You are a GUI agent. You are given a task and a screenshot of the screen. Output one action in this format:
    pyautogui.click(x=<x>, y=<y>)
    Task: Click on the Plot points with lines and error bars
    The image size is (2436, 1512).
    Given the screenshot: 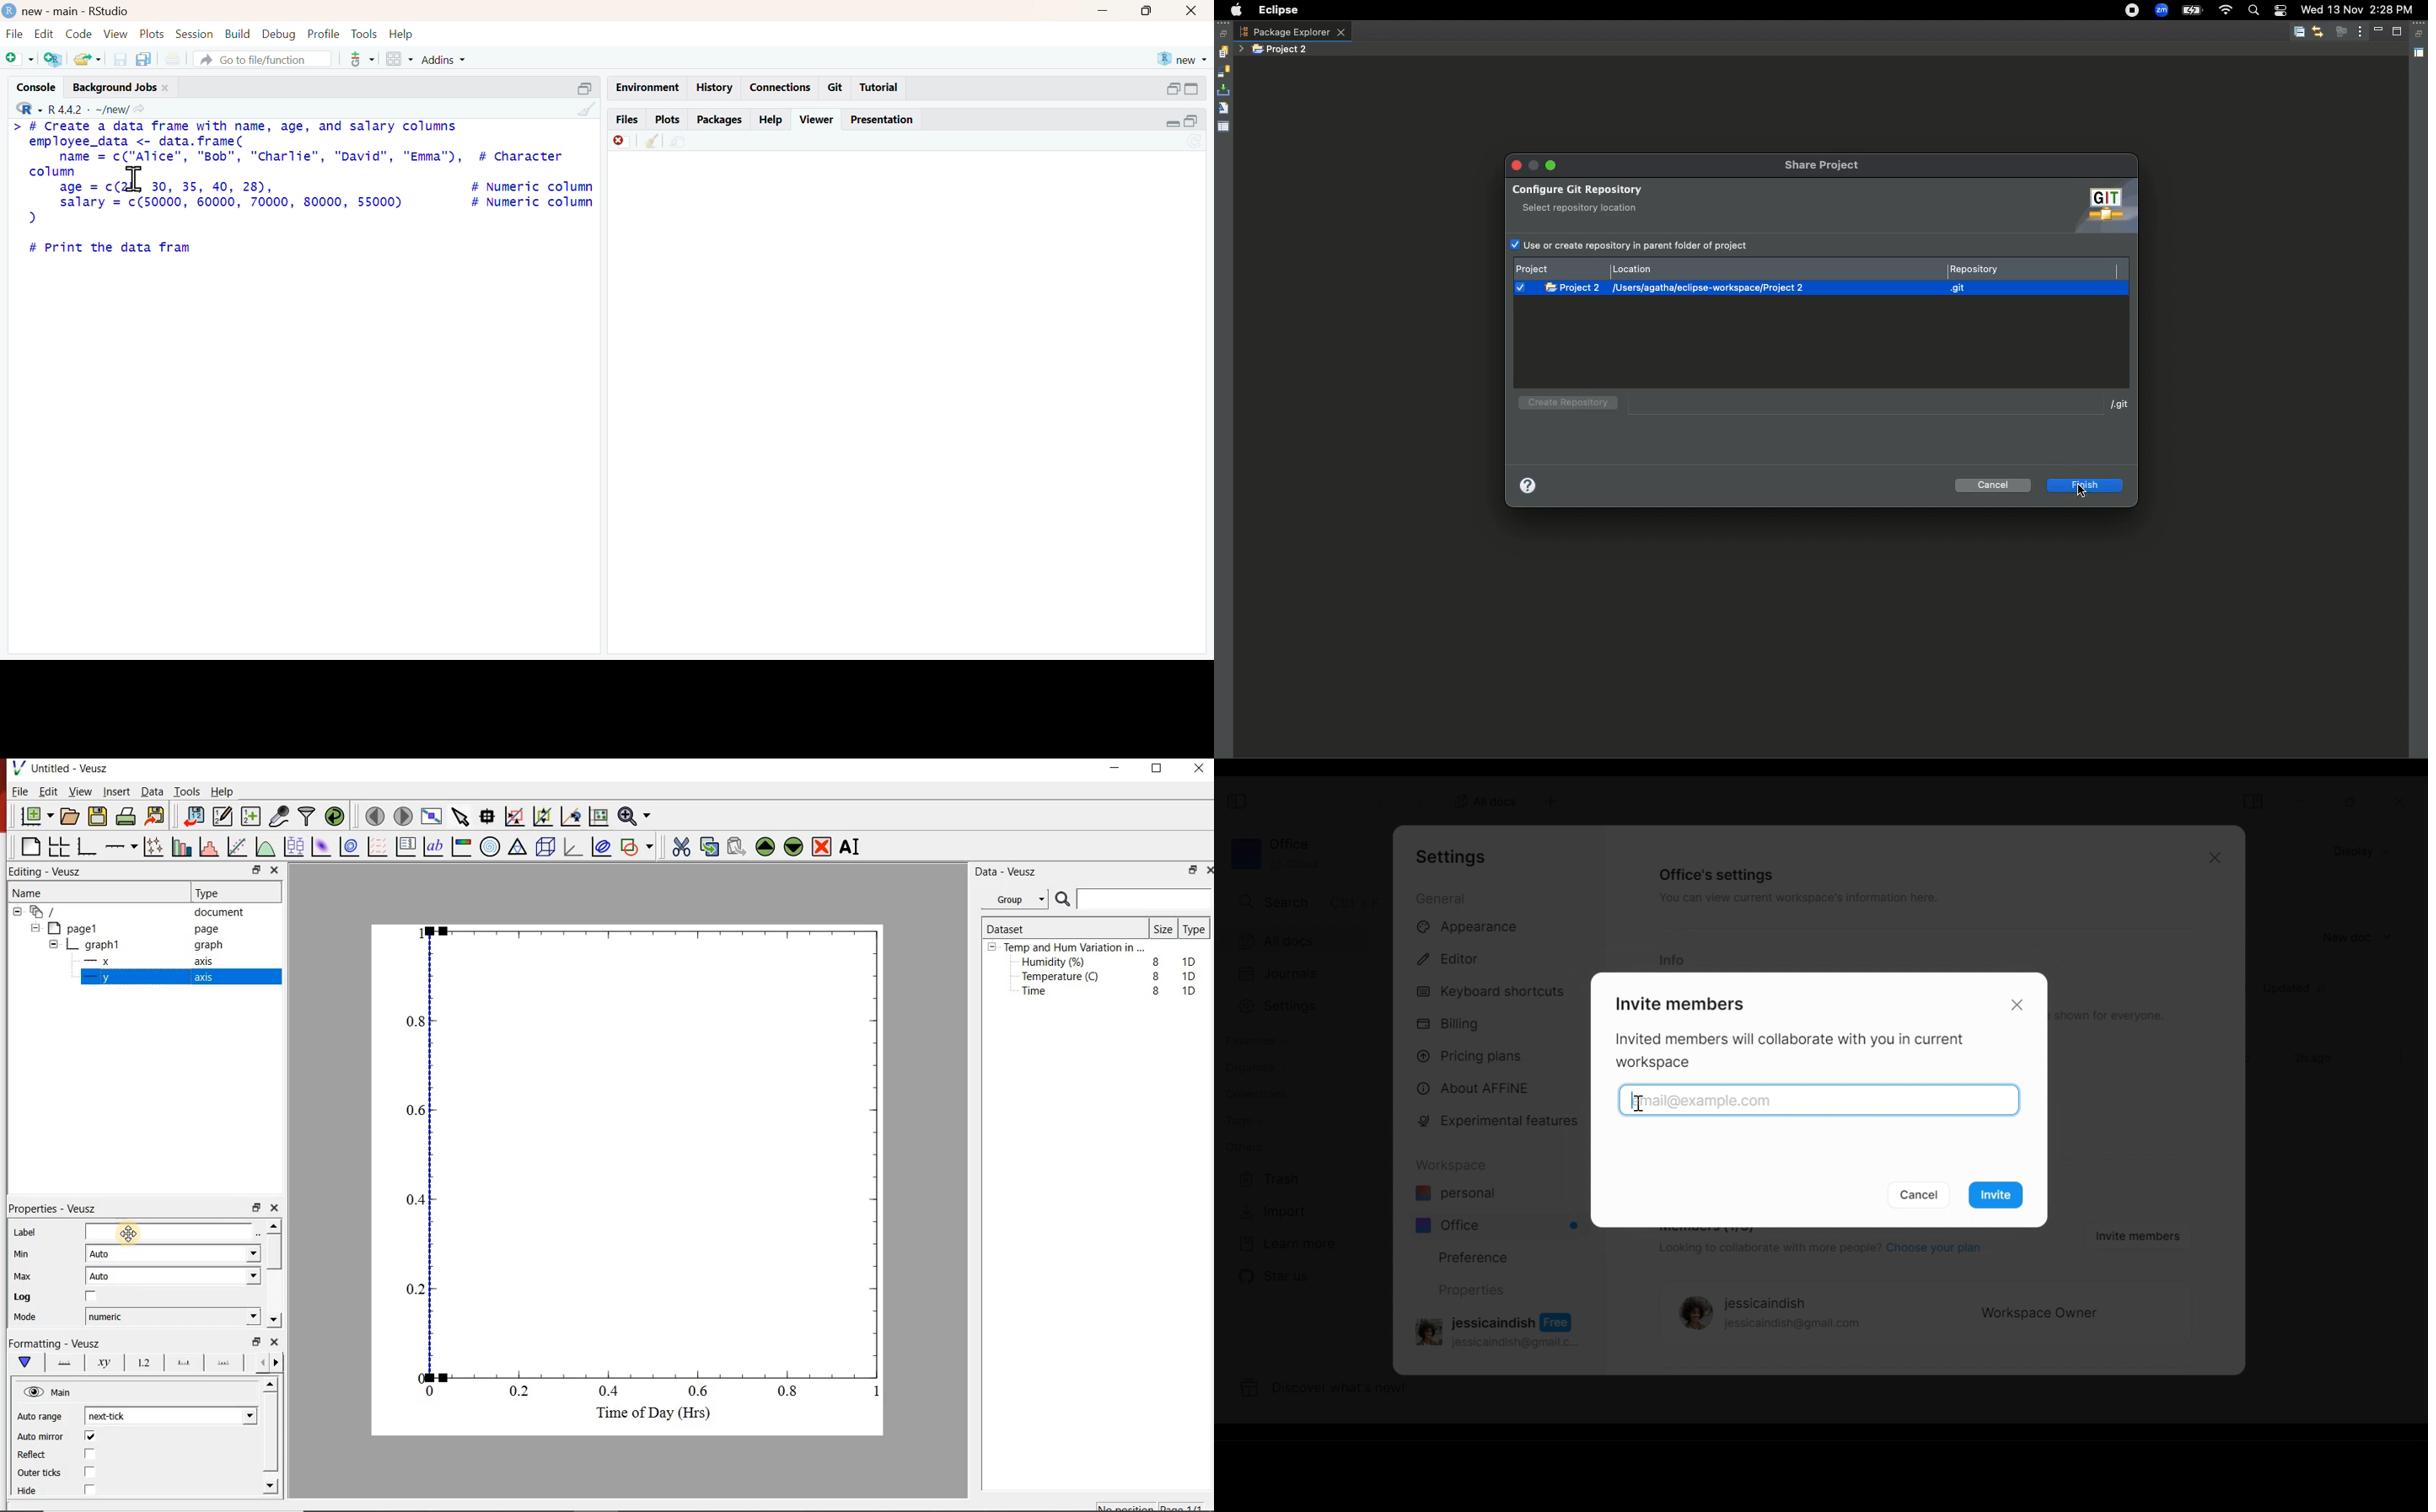 What is the action you would take?
    pyautogui.click(x=153, y=845)
    